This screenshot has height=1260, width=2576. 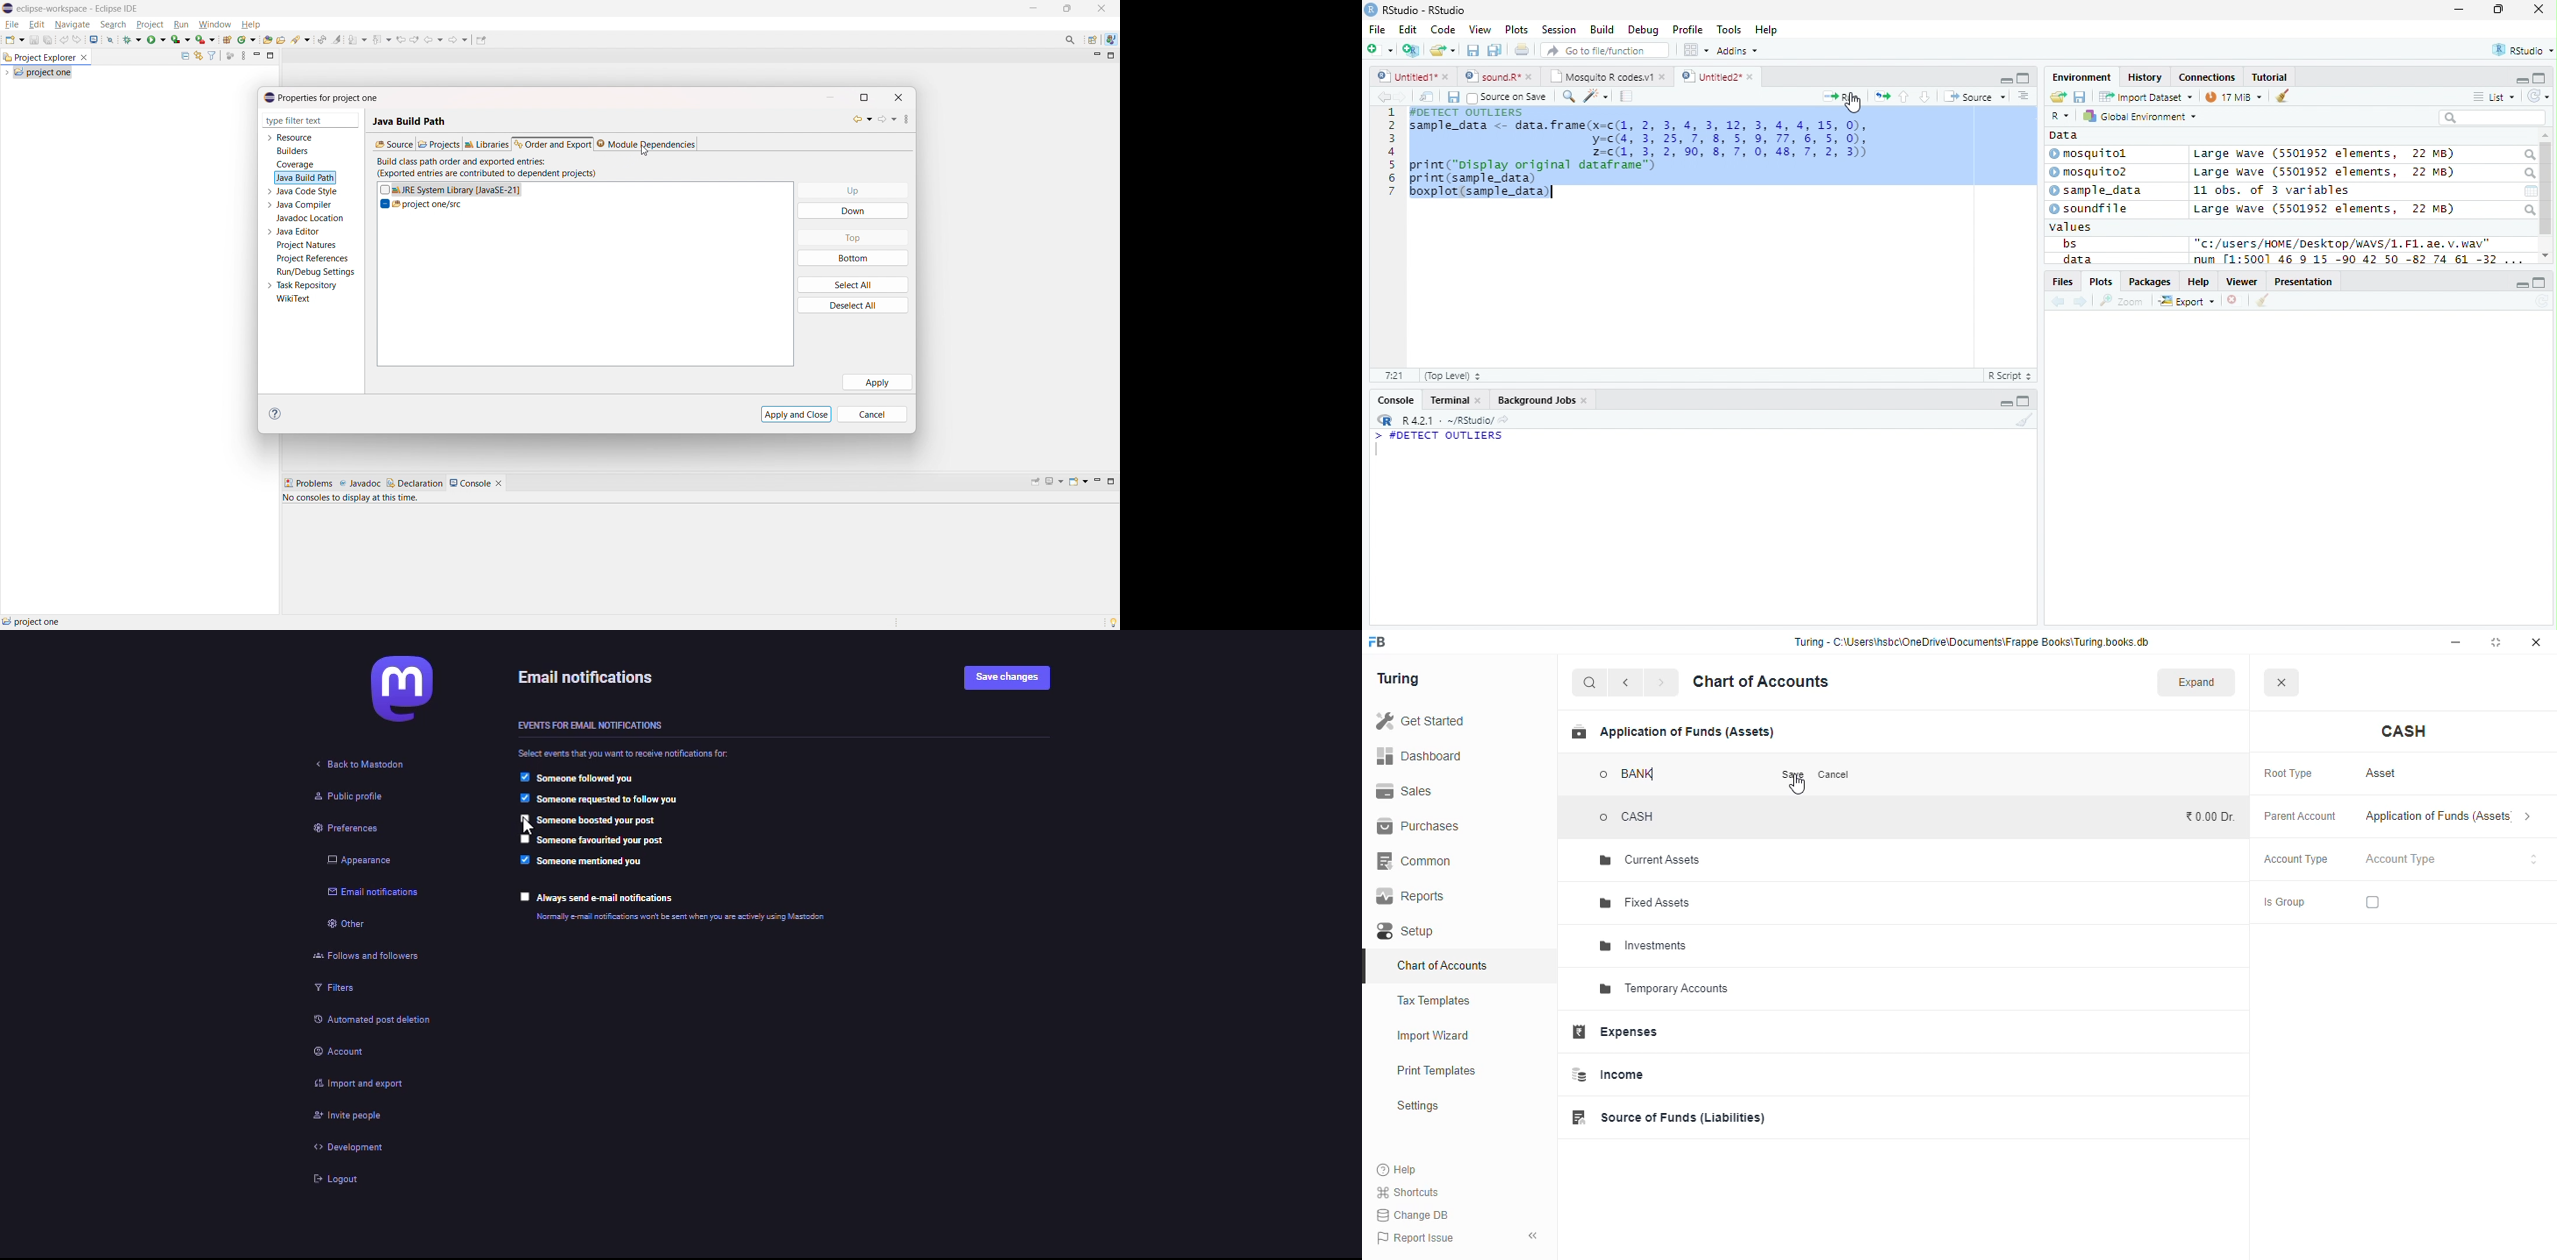 I want to click on workspace panes, so click(x=1697, y=50).